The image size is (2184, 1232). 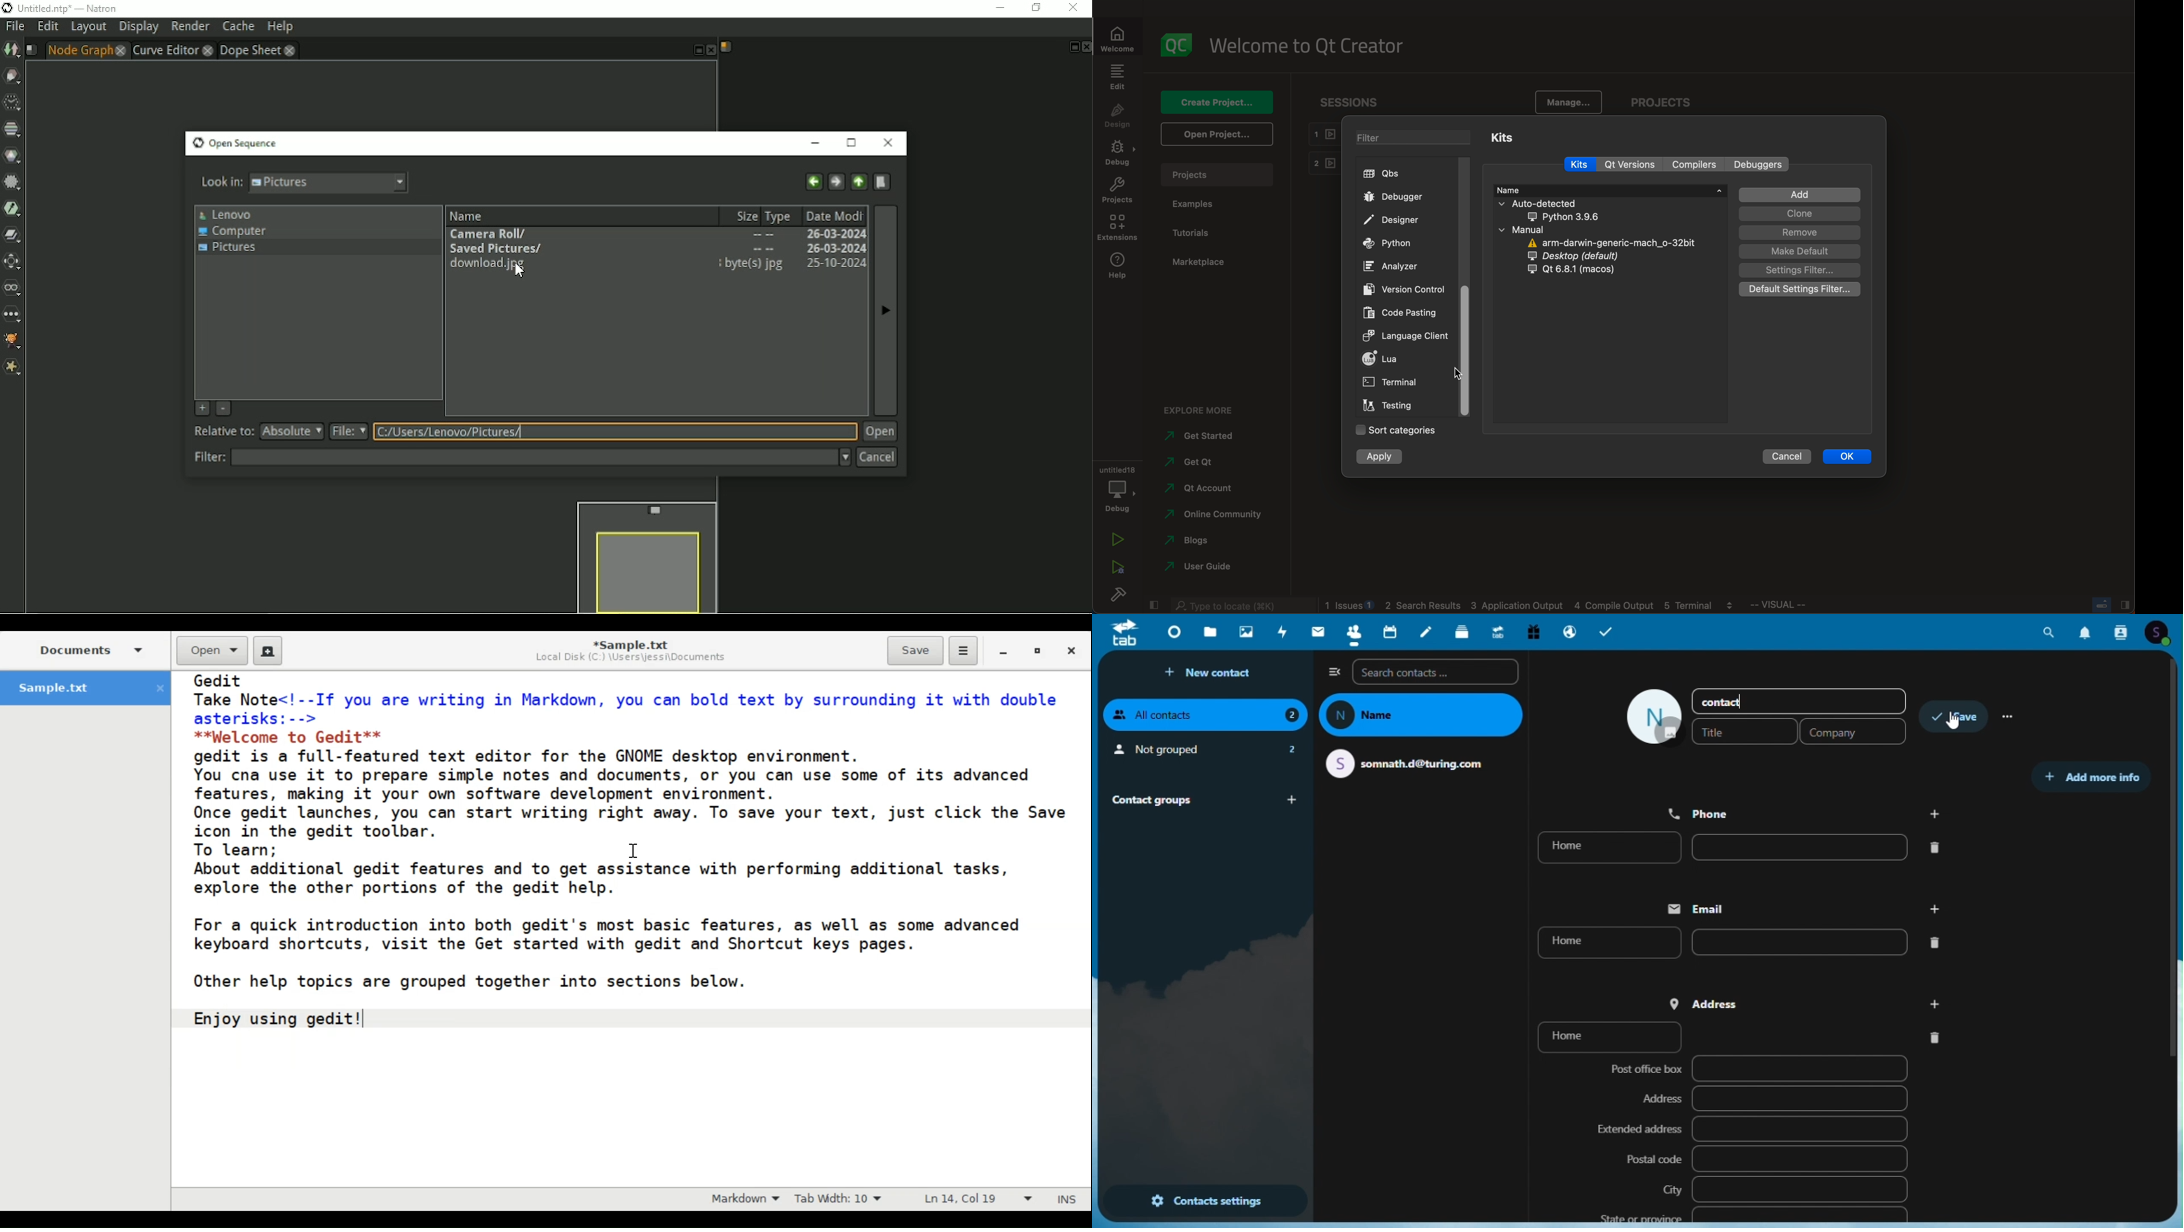 I want to click on ok, so click(x=1844, y=456).